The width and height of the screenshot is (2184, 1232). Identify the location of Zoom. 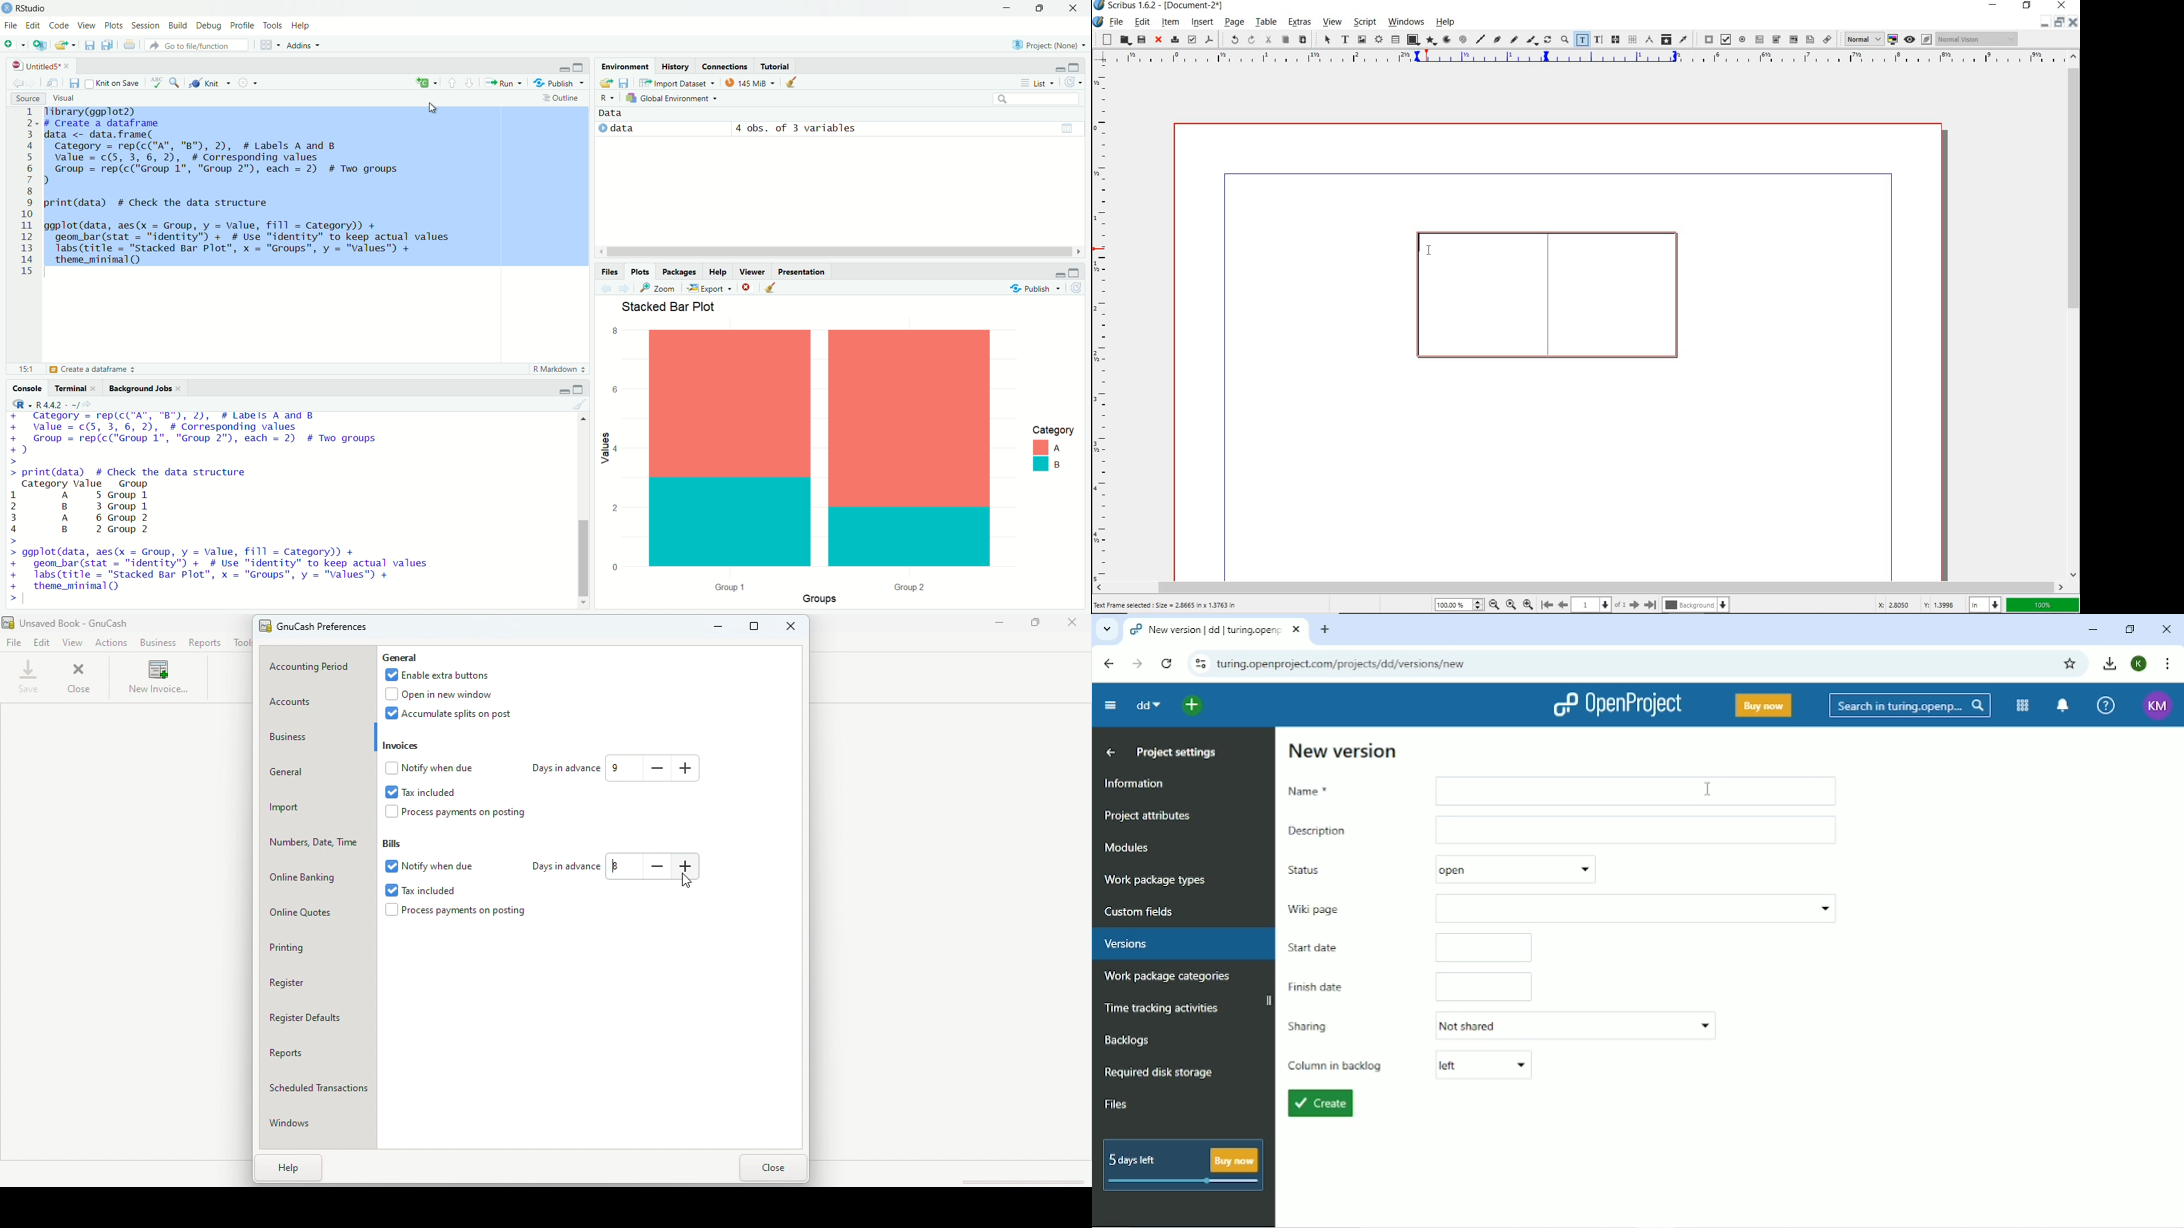
(661, 287).